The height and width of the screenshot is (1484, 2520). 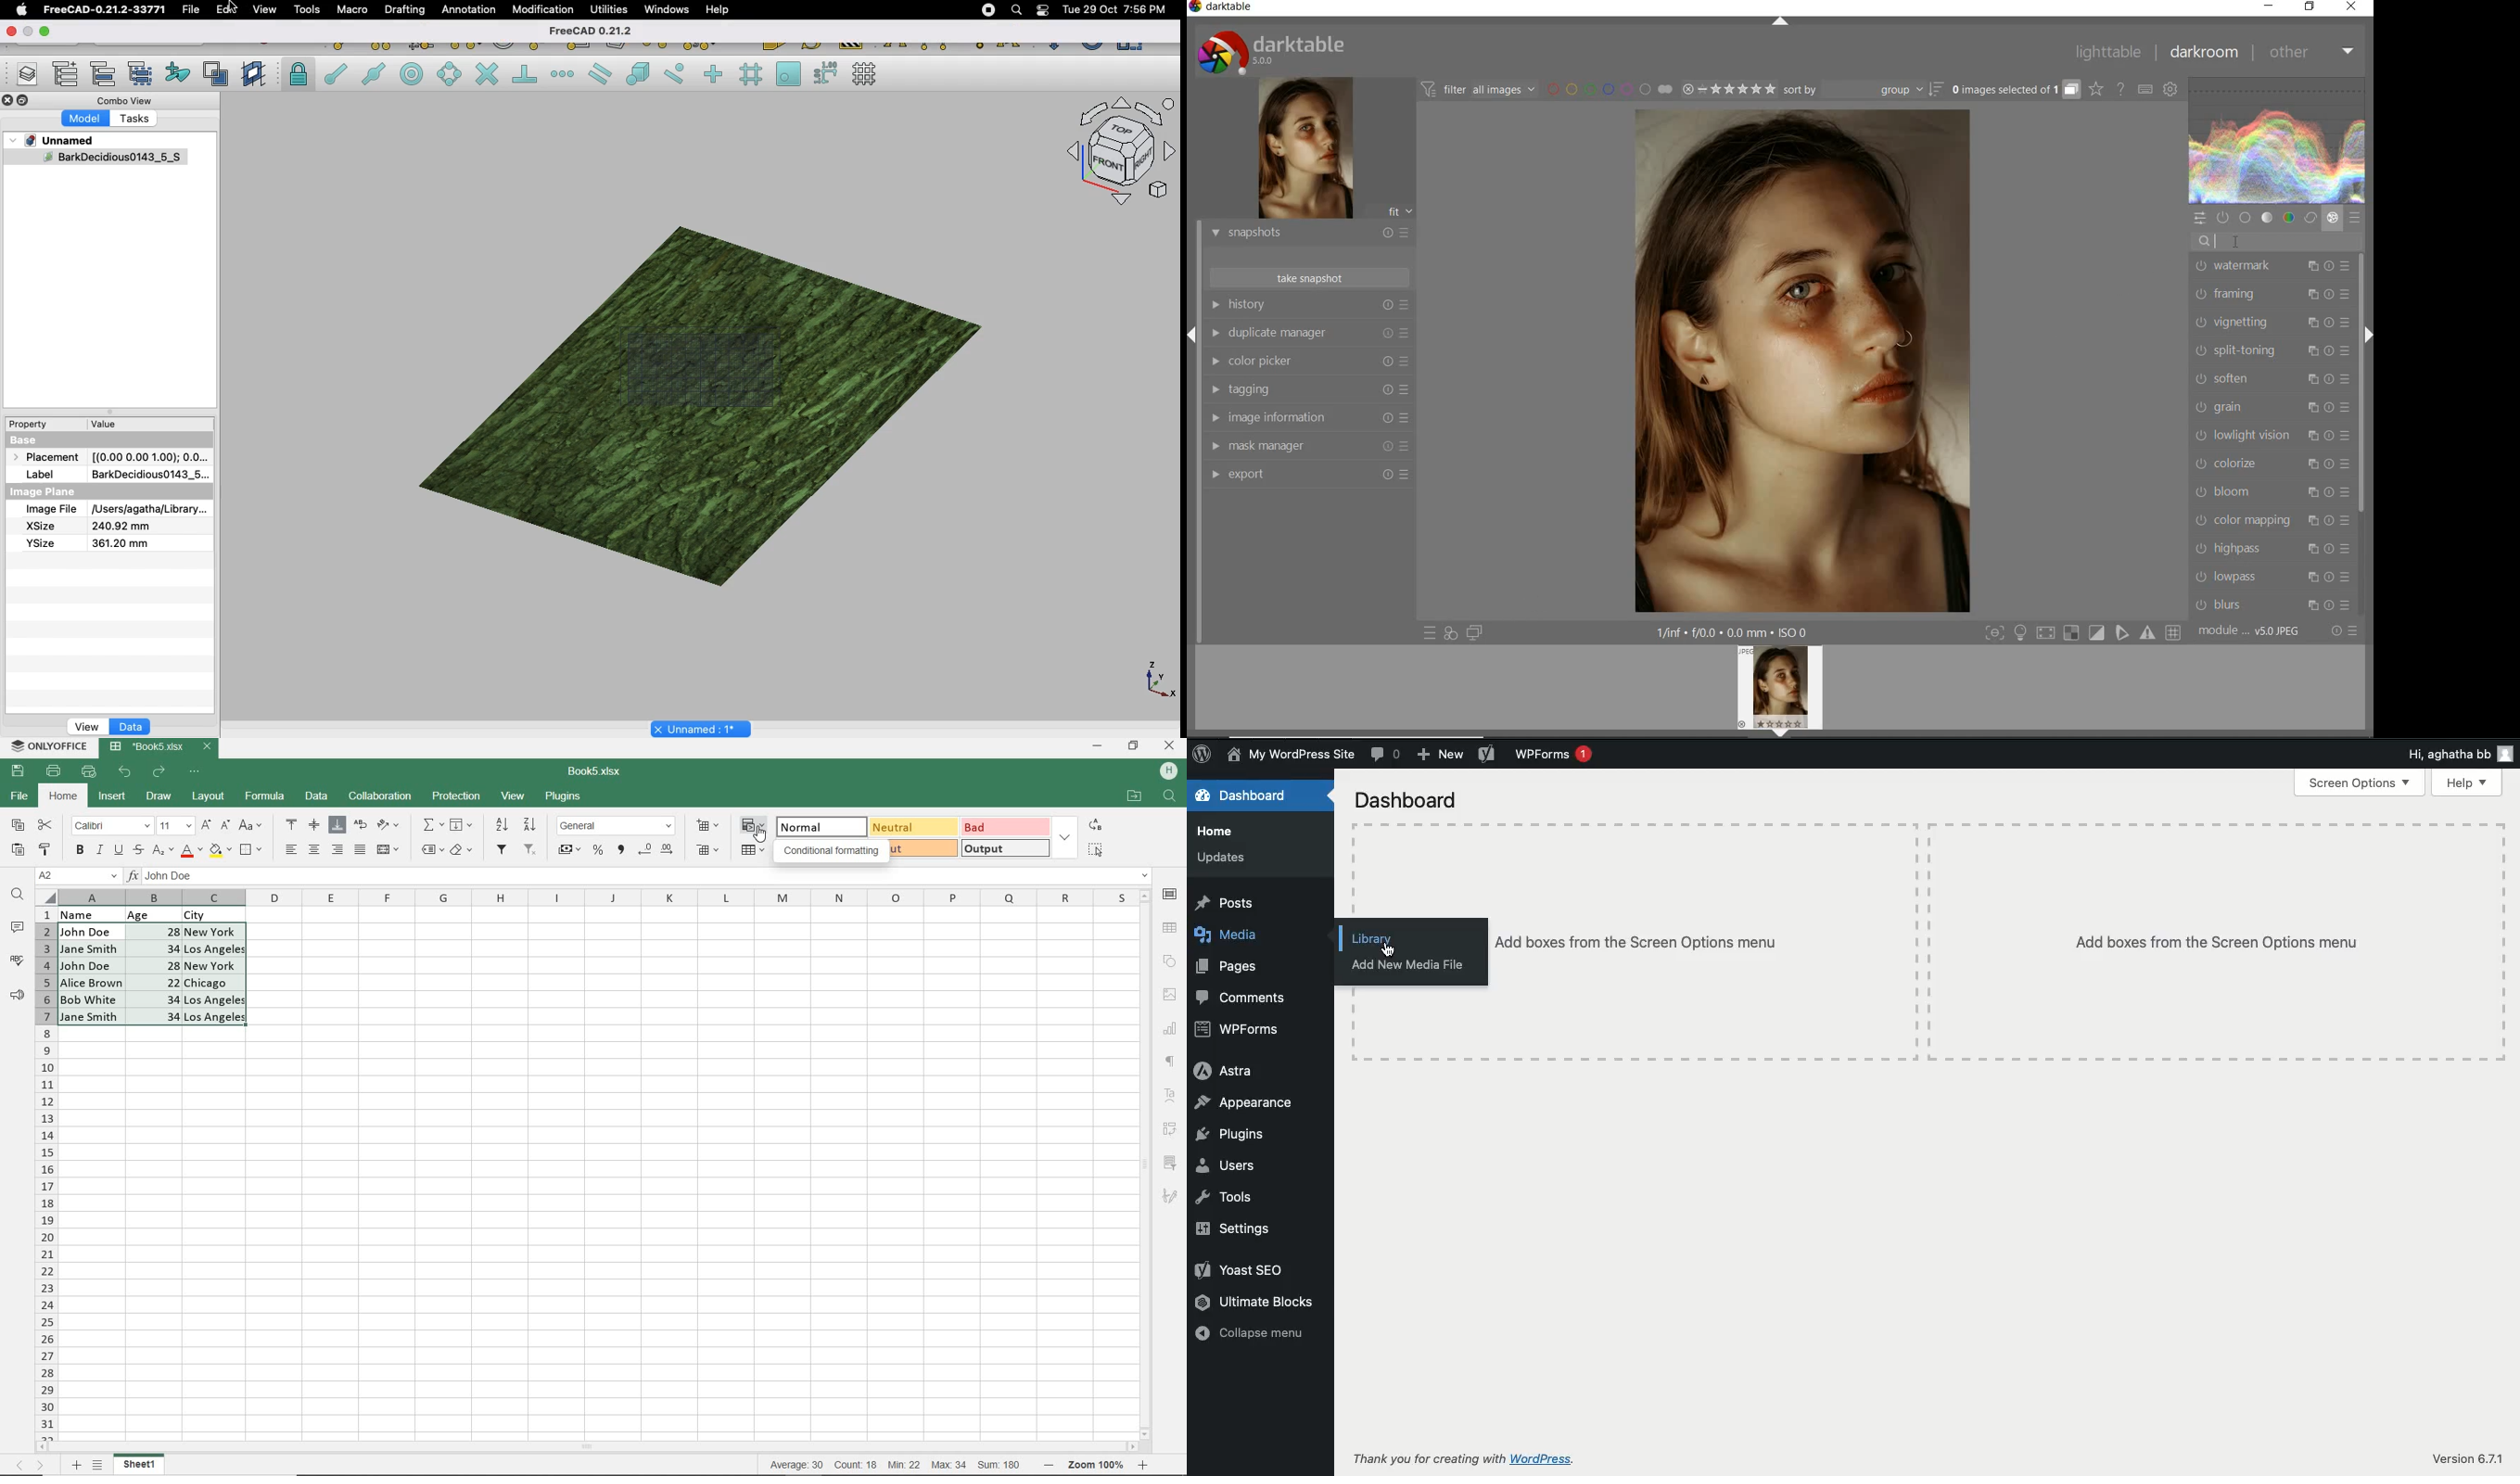 I want to click on Astra, so click(x=1222, y=1071).